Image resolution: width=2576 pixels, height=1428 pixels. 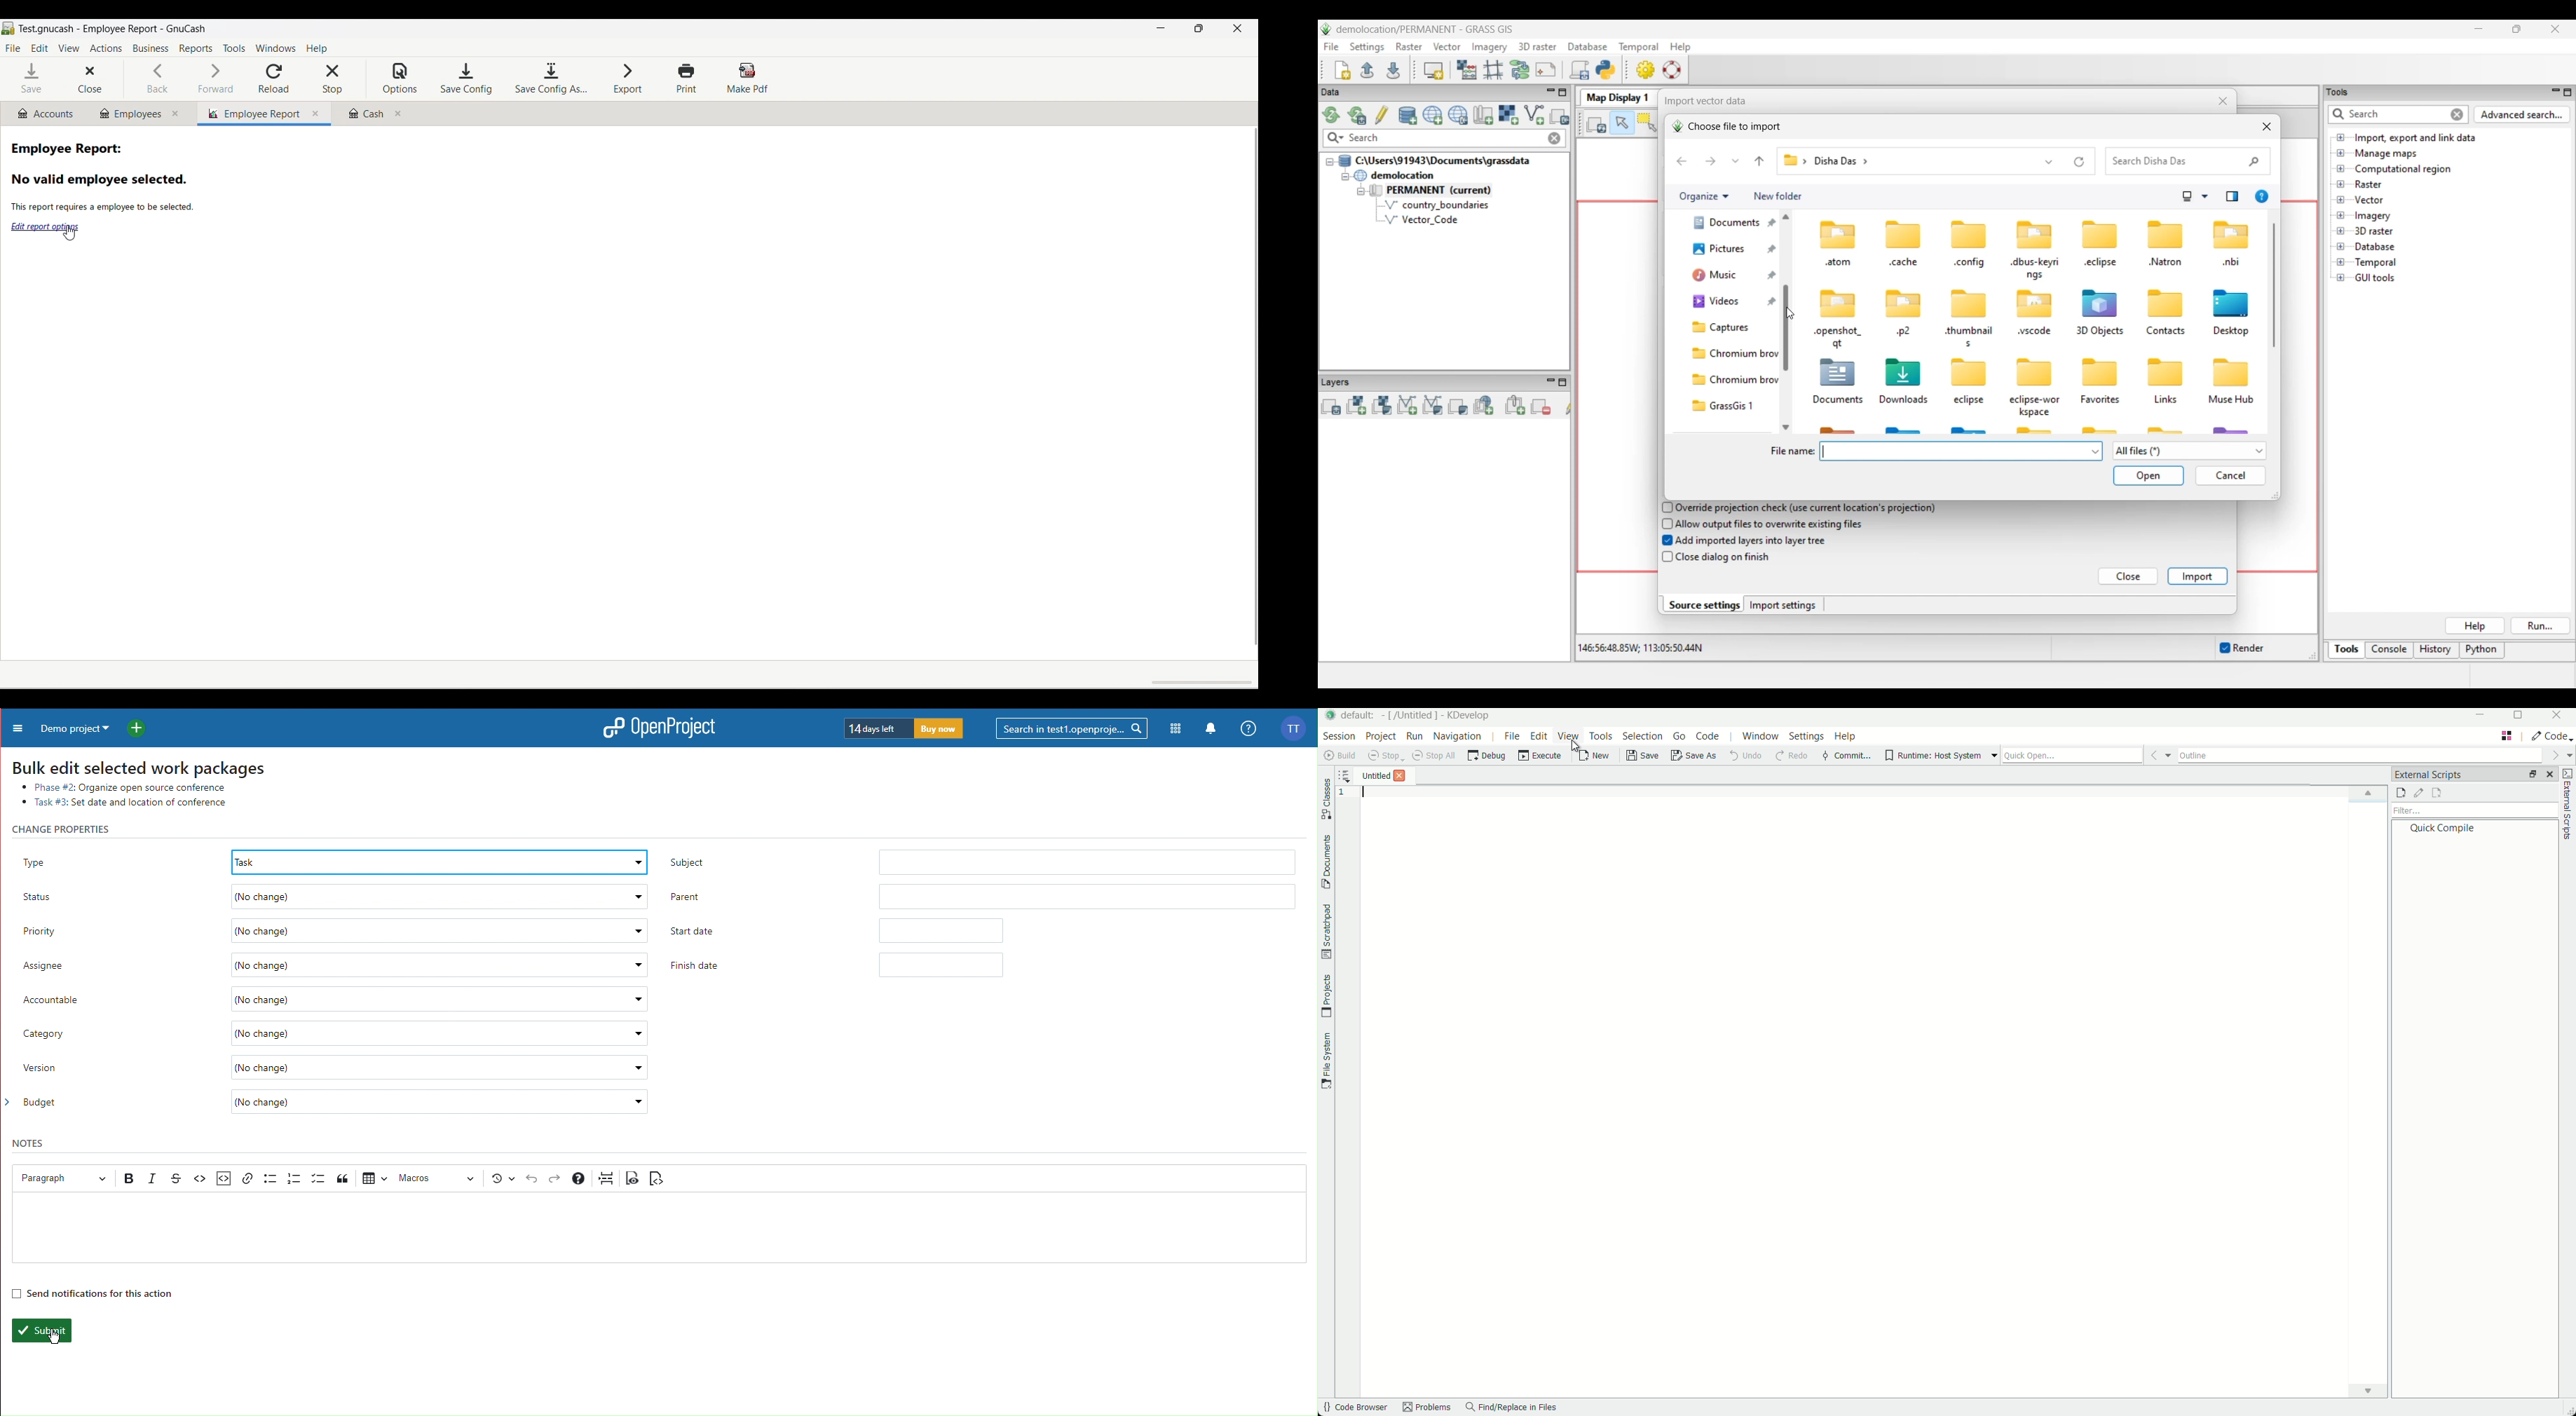 What do you see at coordinates (1537, 736) in the screenshot?
I see `edit` at bounding box center [1537, 736].